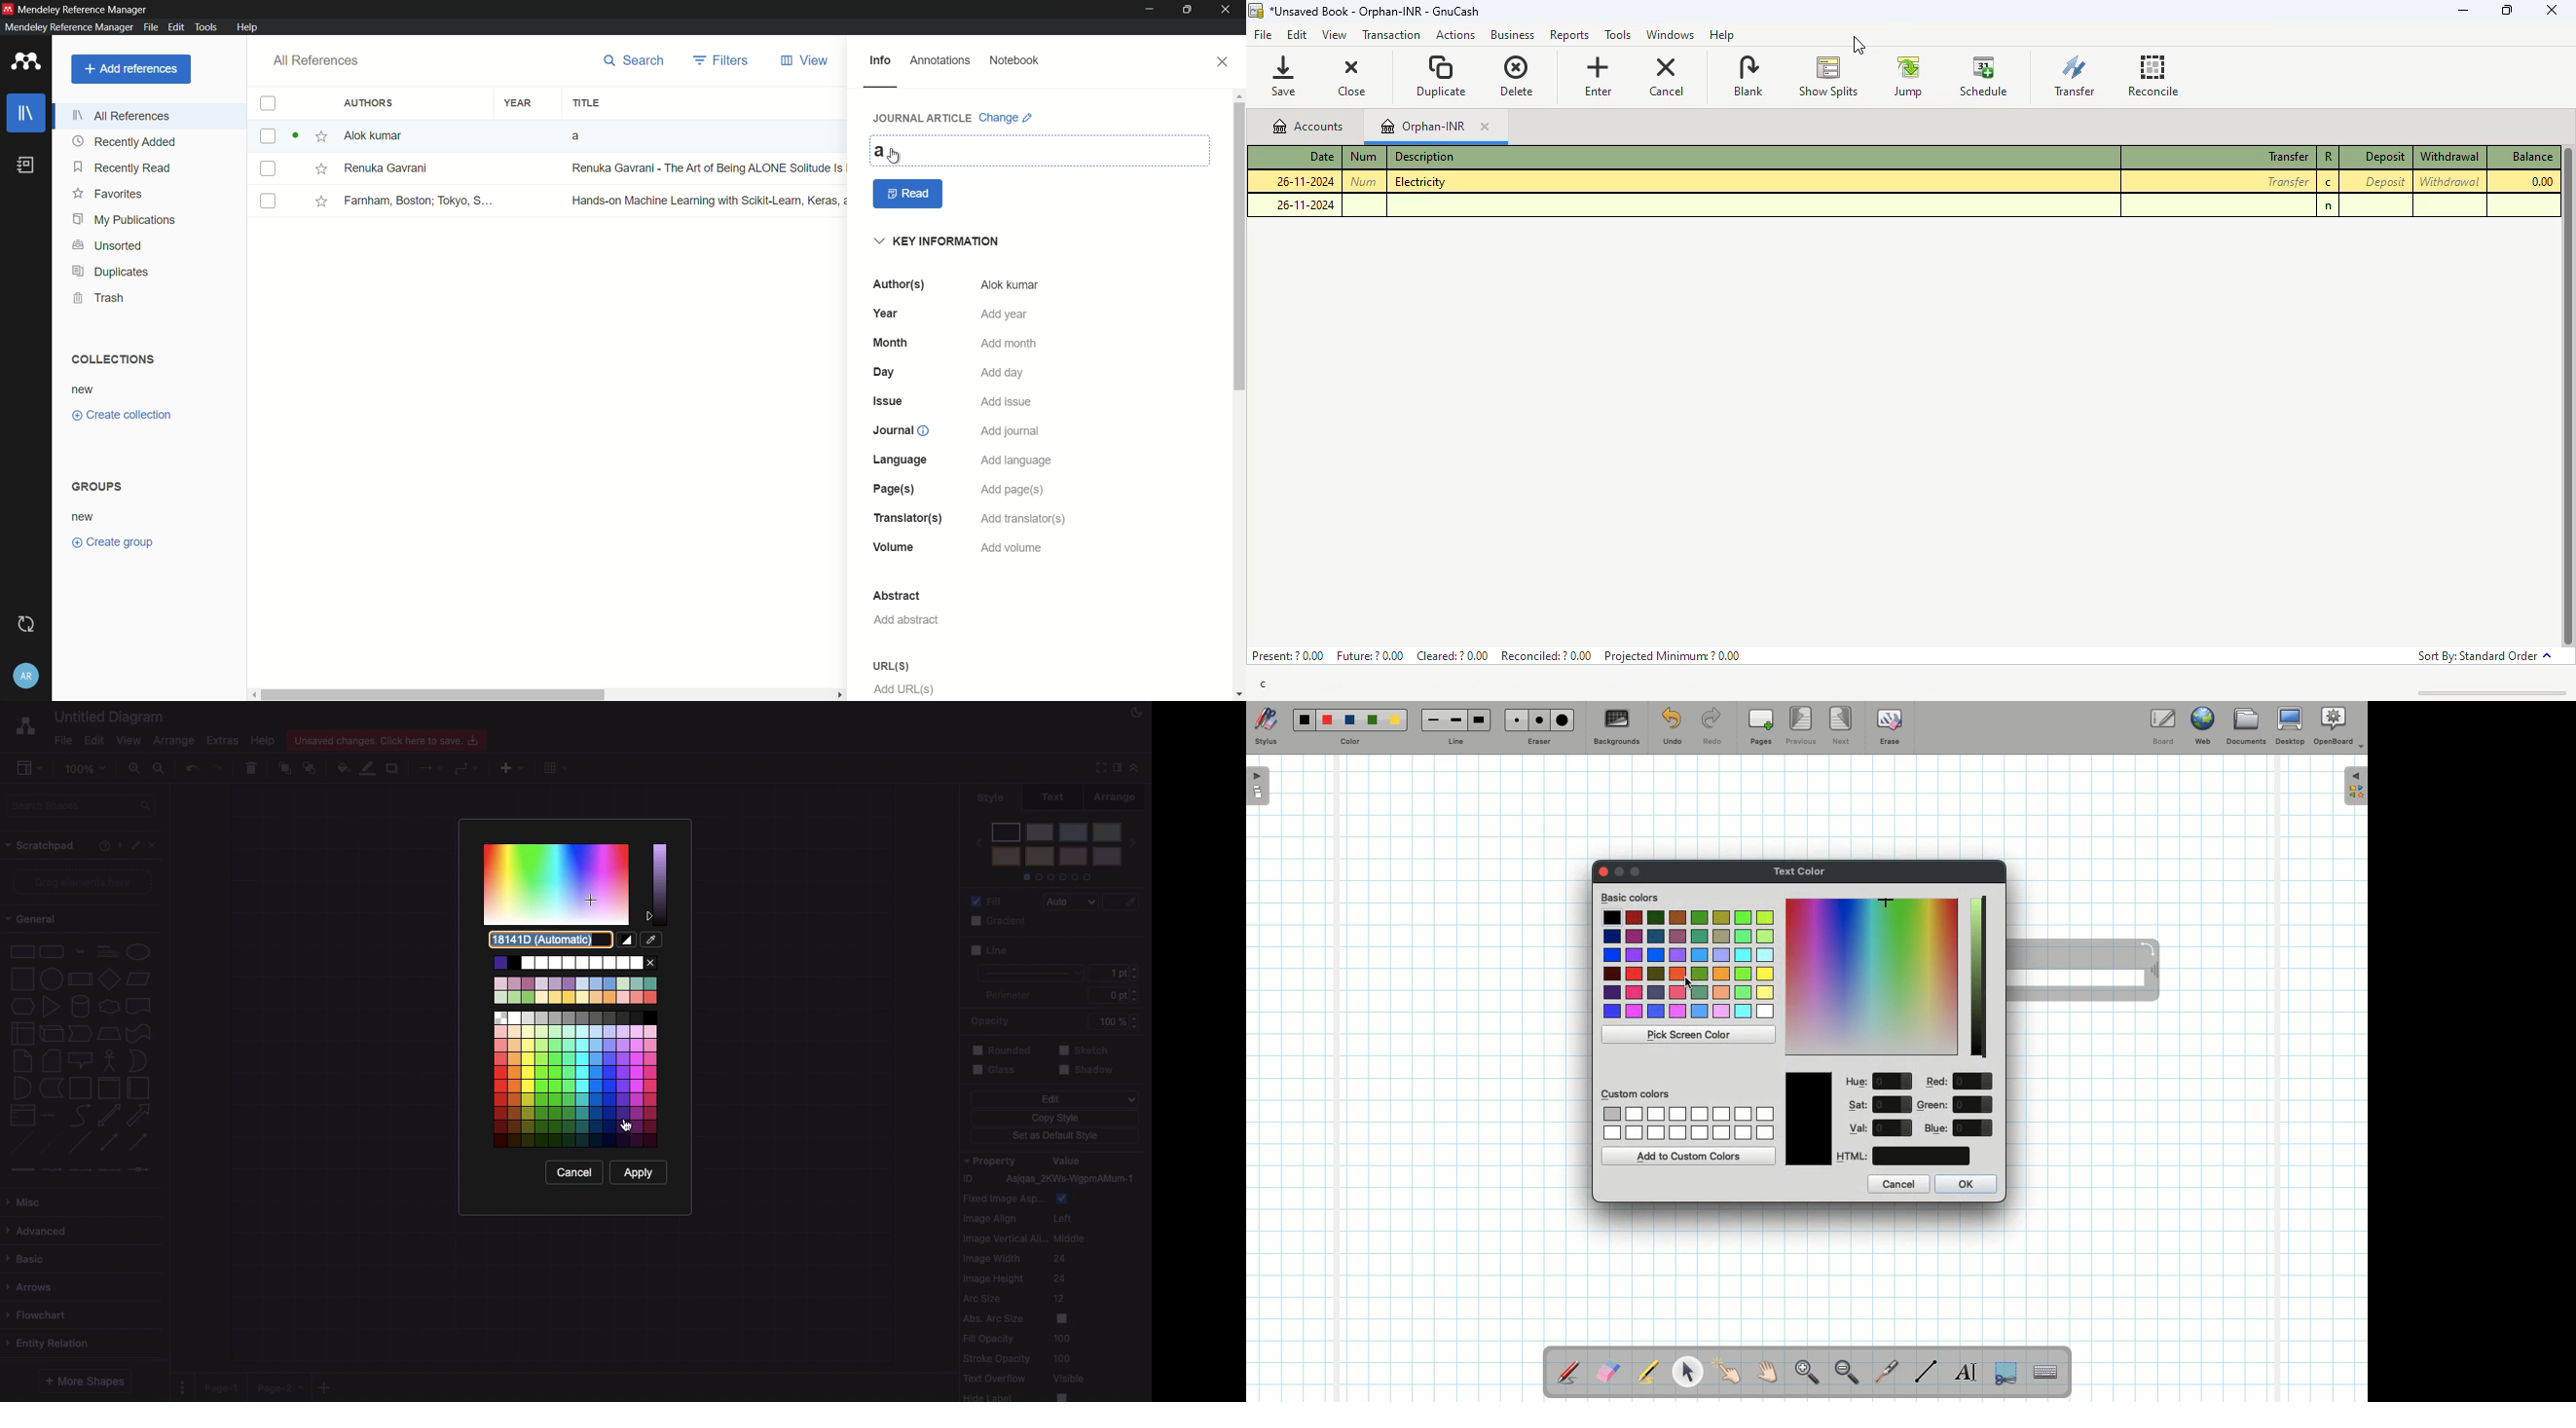 The width and height of the screenshot is (2576, 1428). Describe the element at coordinates (991, 797) in the screenshot. I see `style` at that location.